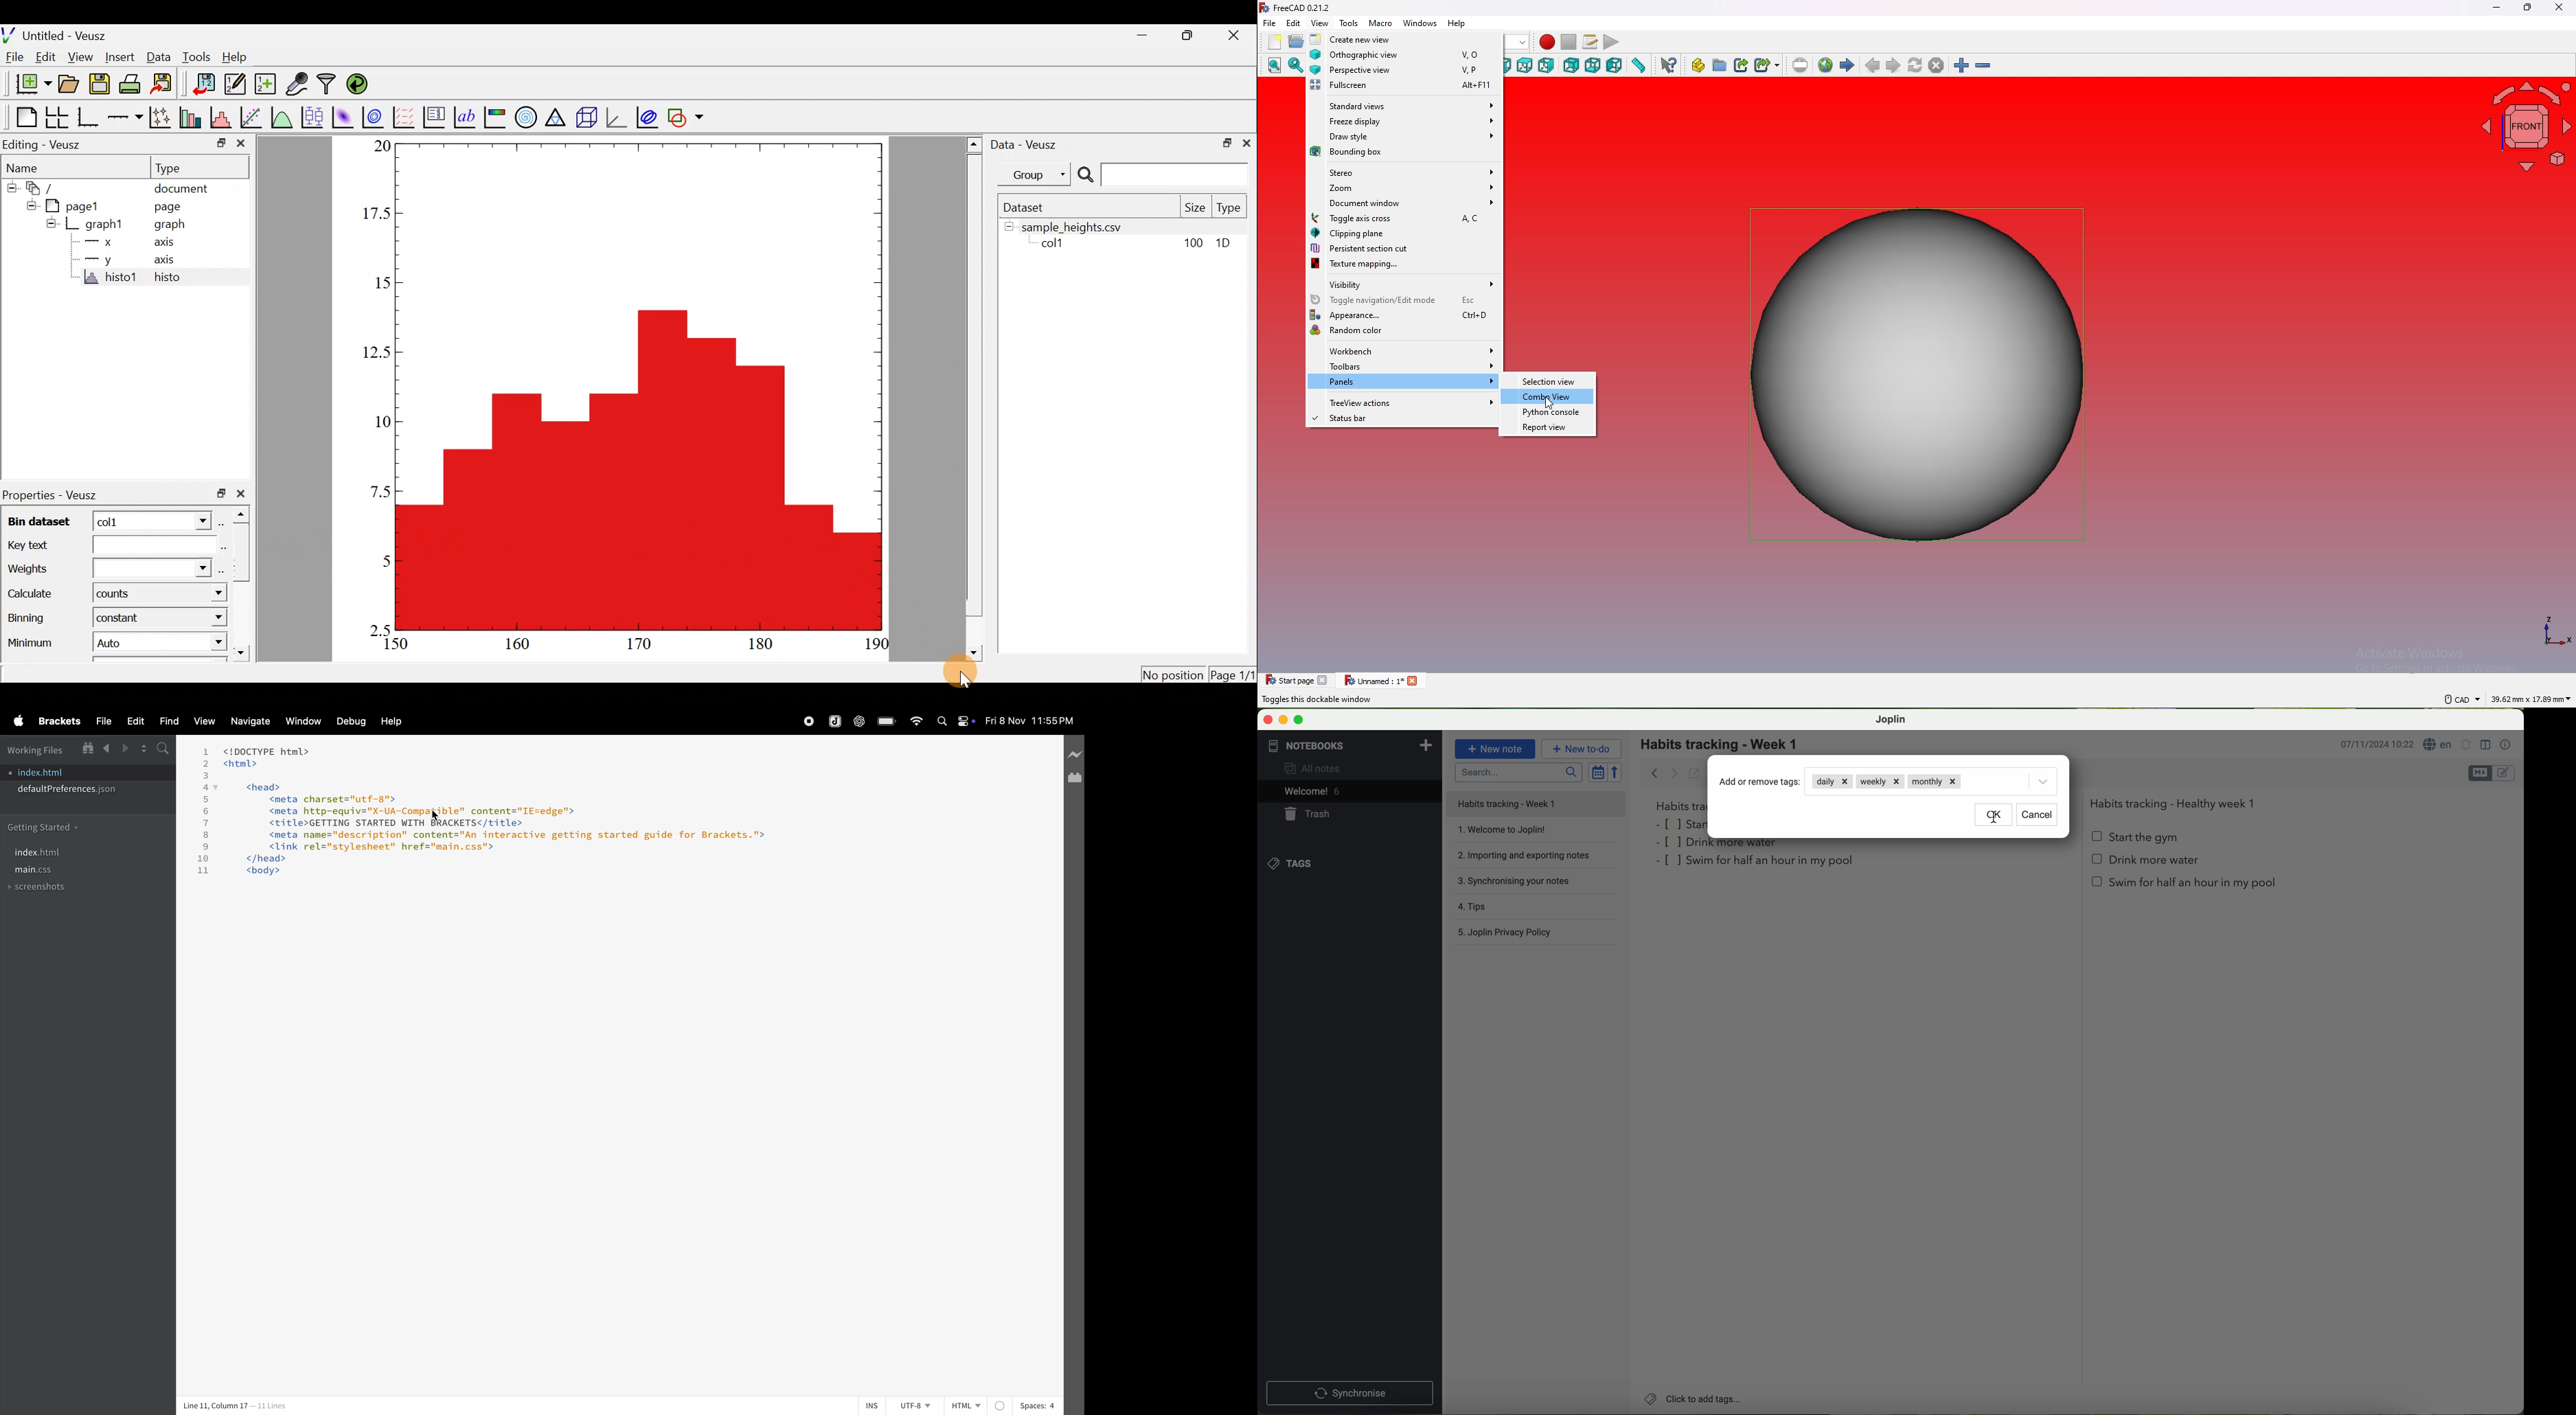  Describe the element at coordinates (2146, 863) in the screenshot. I see `Drink more water` at that location.